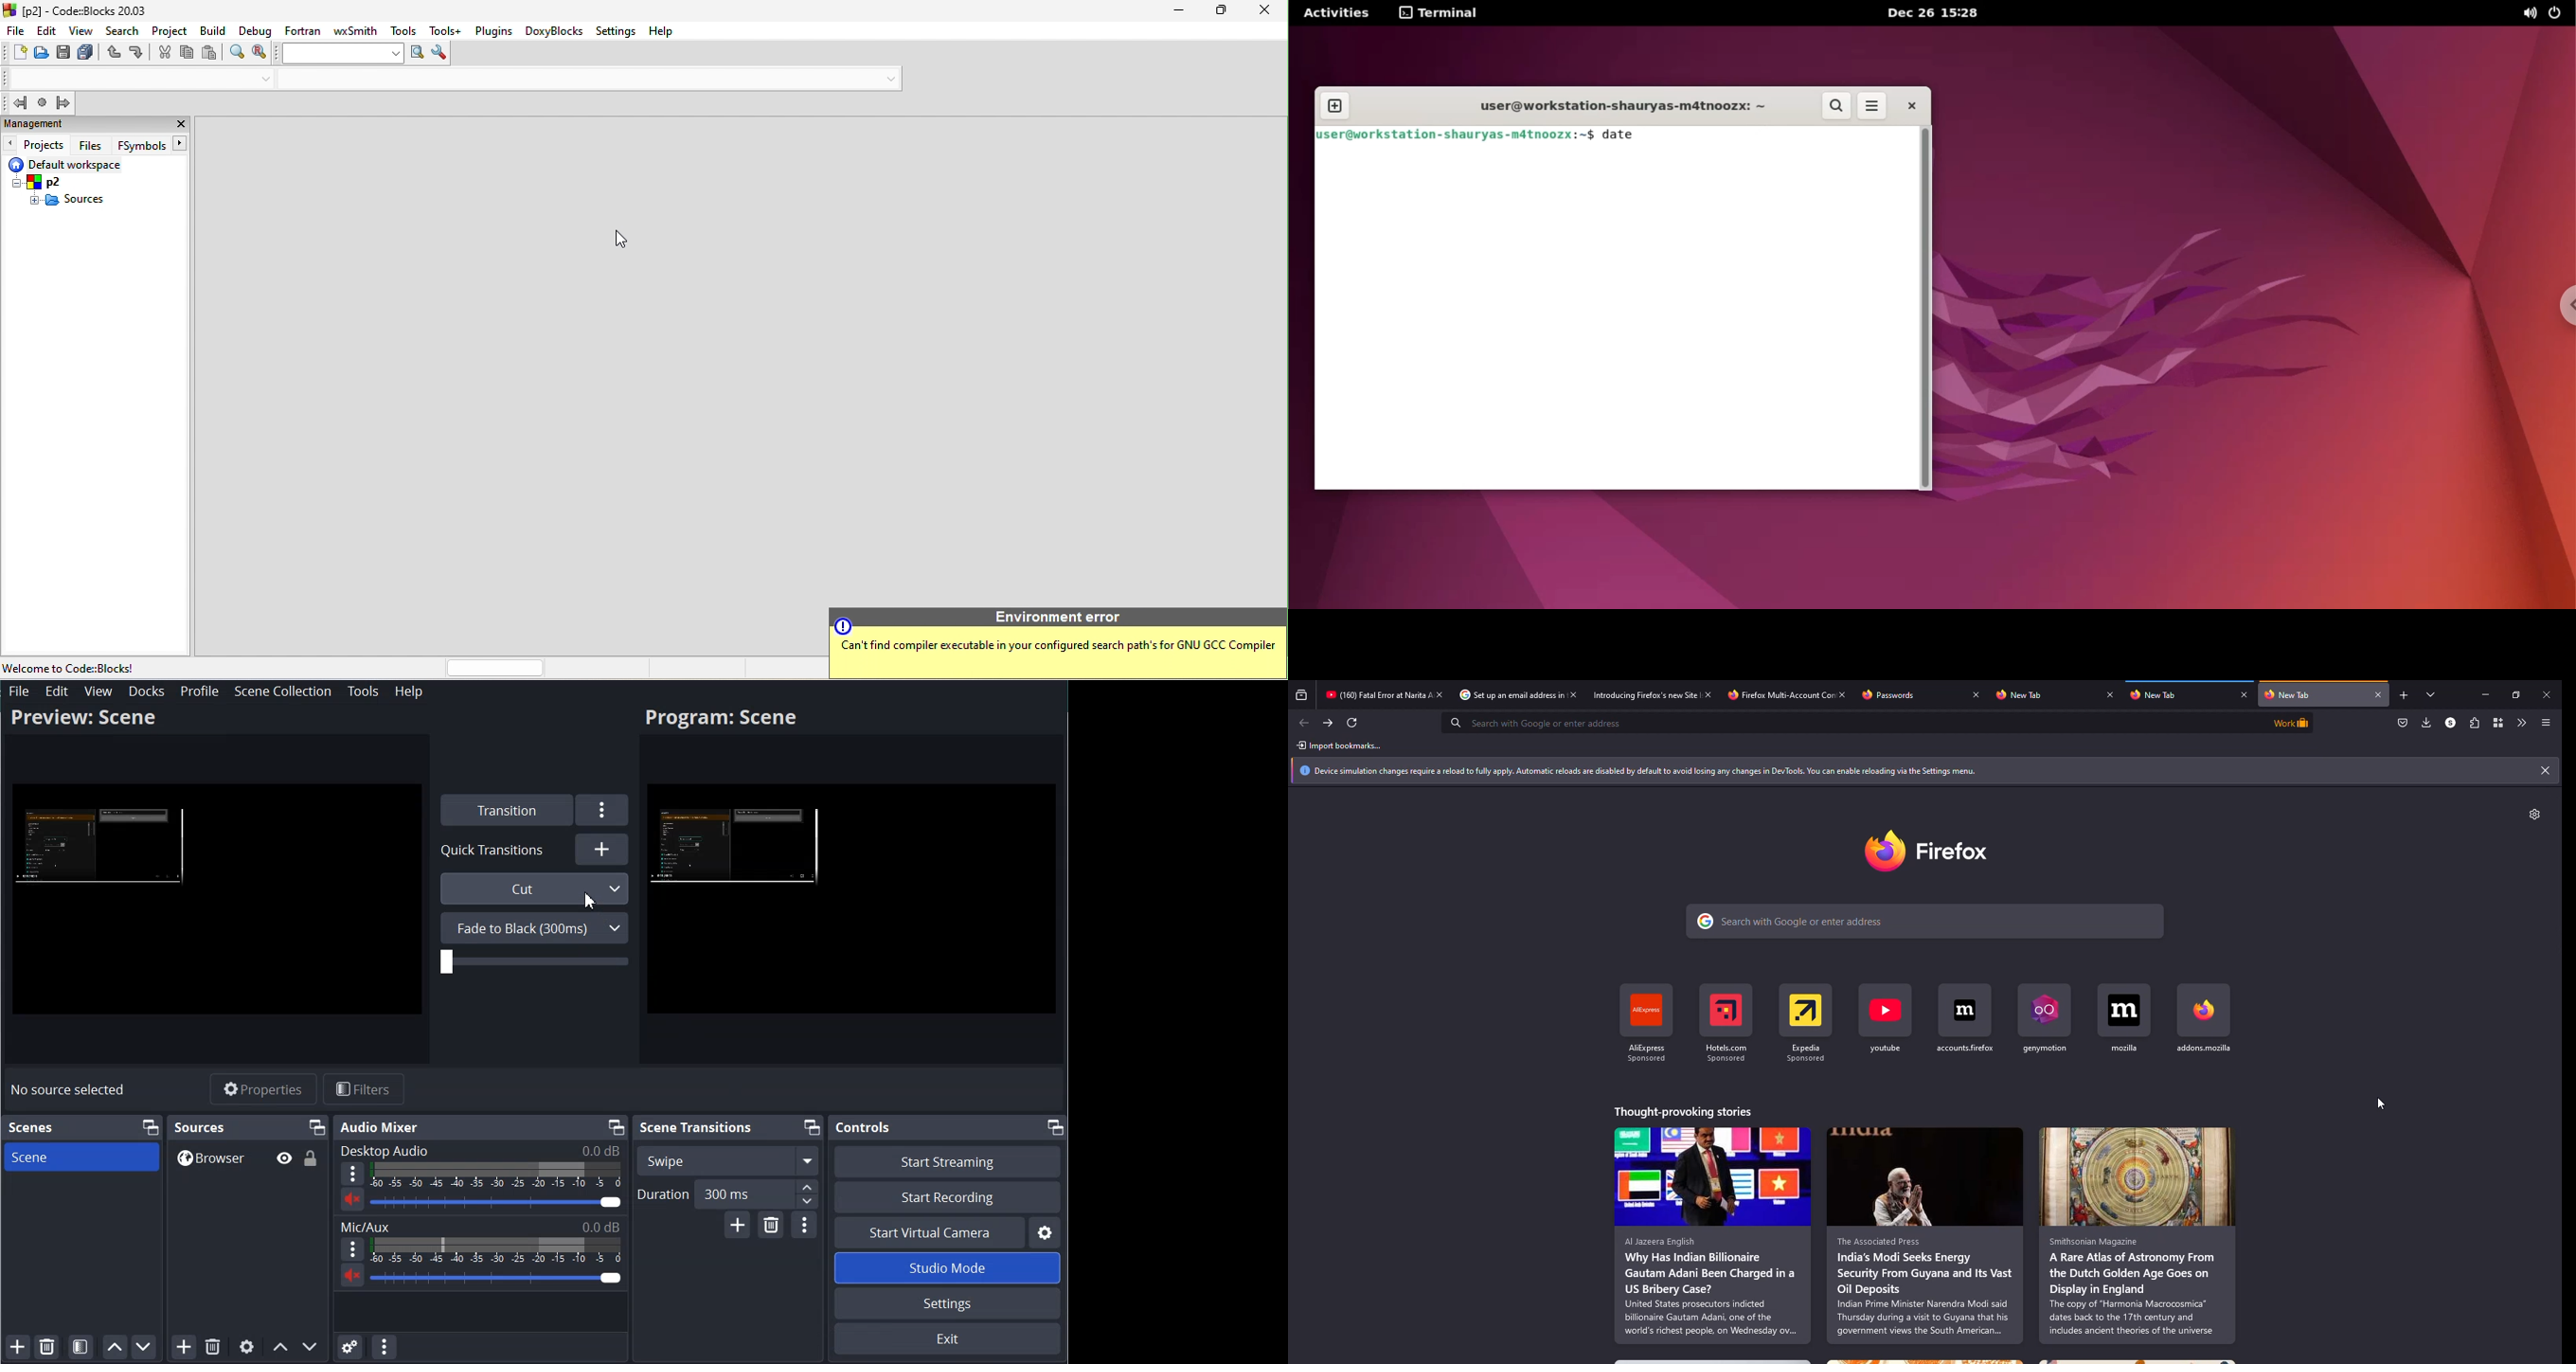 Image resolution: width=2576 pixels, height=1372 pixels. What do you see at coordinates (771, 1225) in the screenshot?
I see `Remove Configurable Transition` at bounding box center [771, 1225].